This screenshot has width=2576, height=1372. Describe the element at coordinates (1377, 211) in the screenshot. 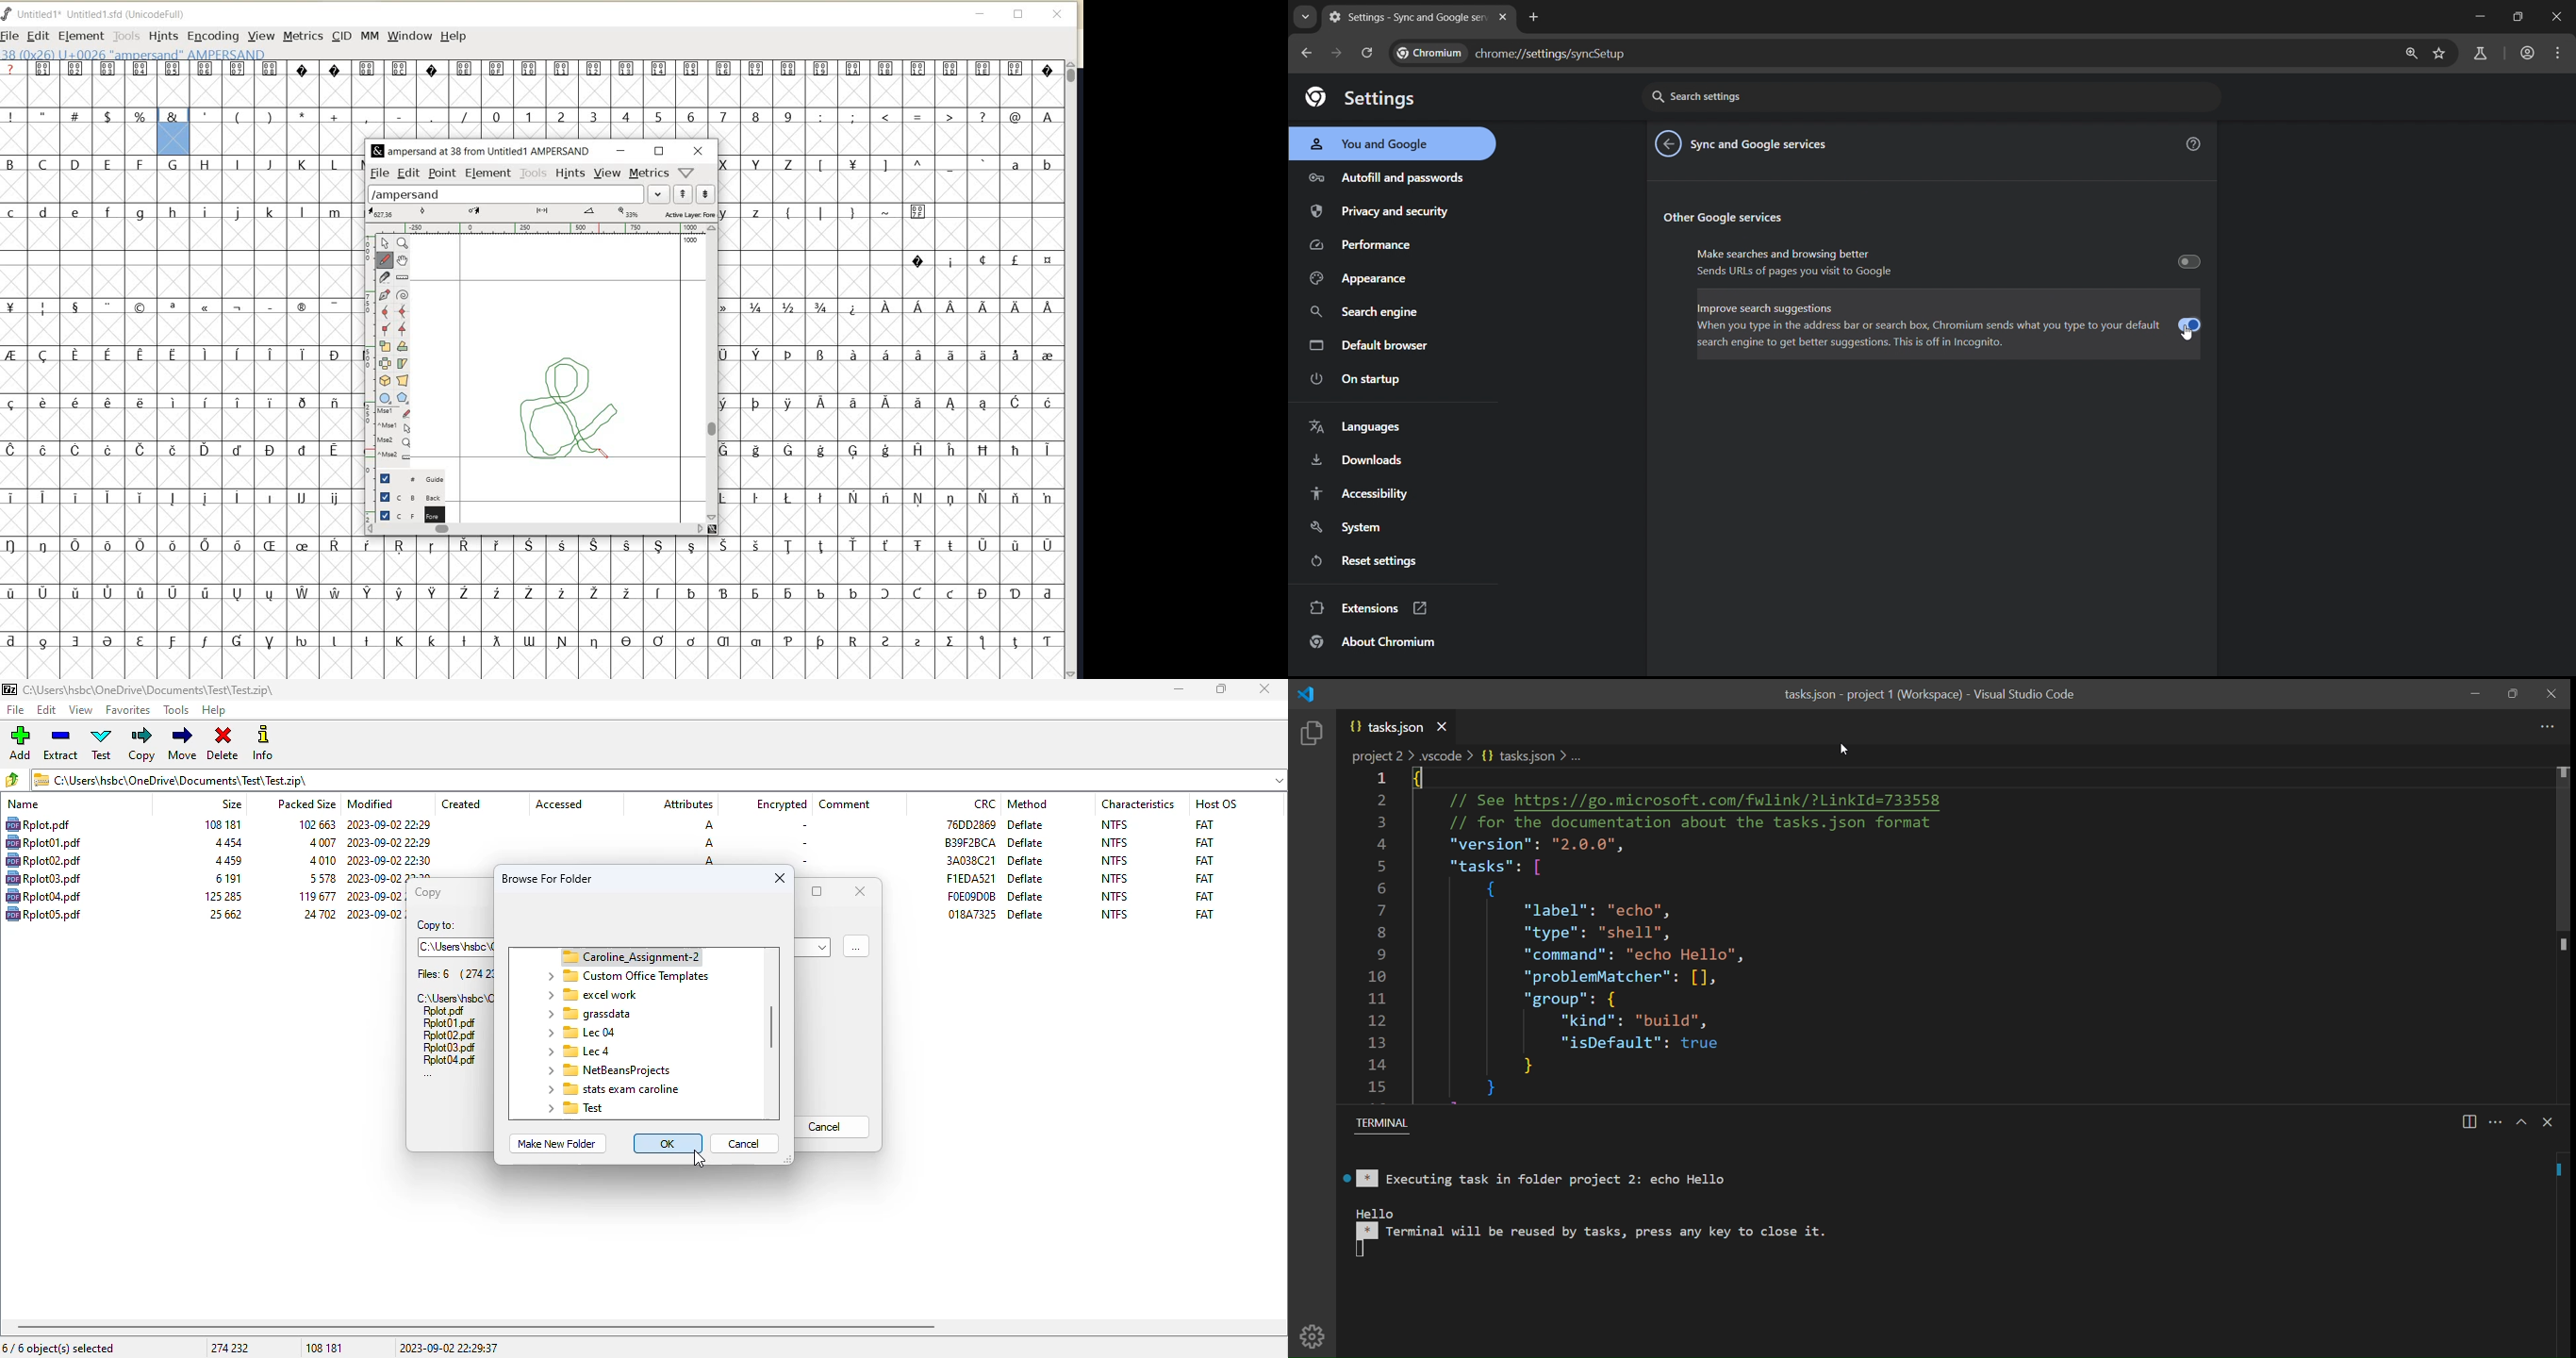

I see `privacy and security` at that location.